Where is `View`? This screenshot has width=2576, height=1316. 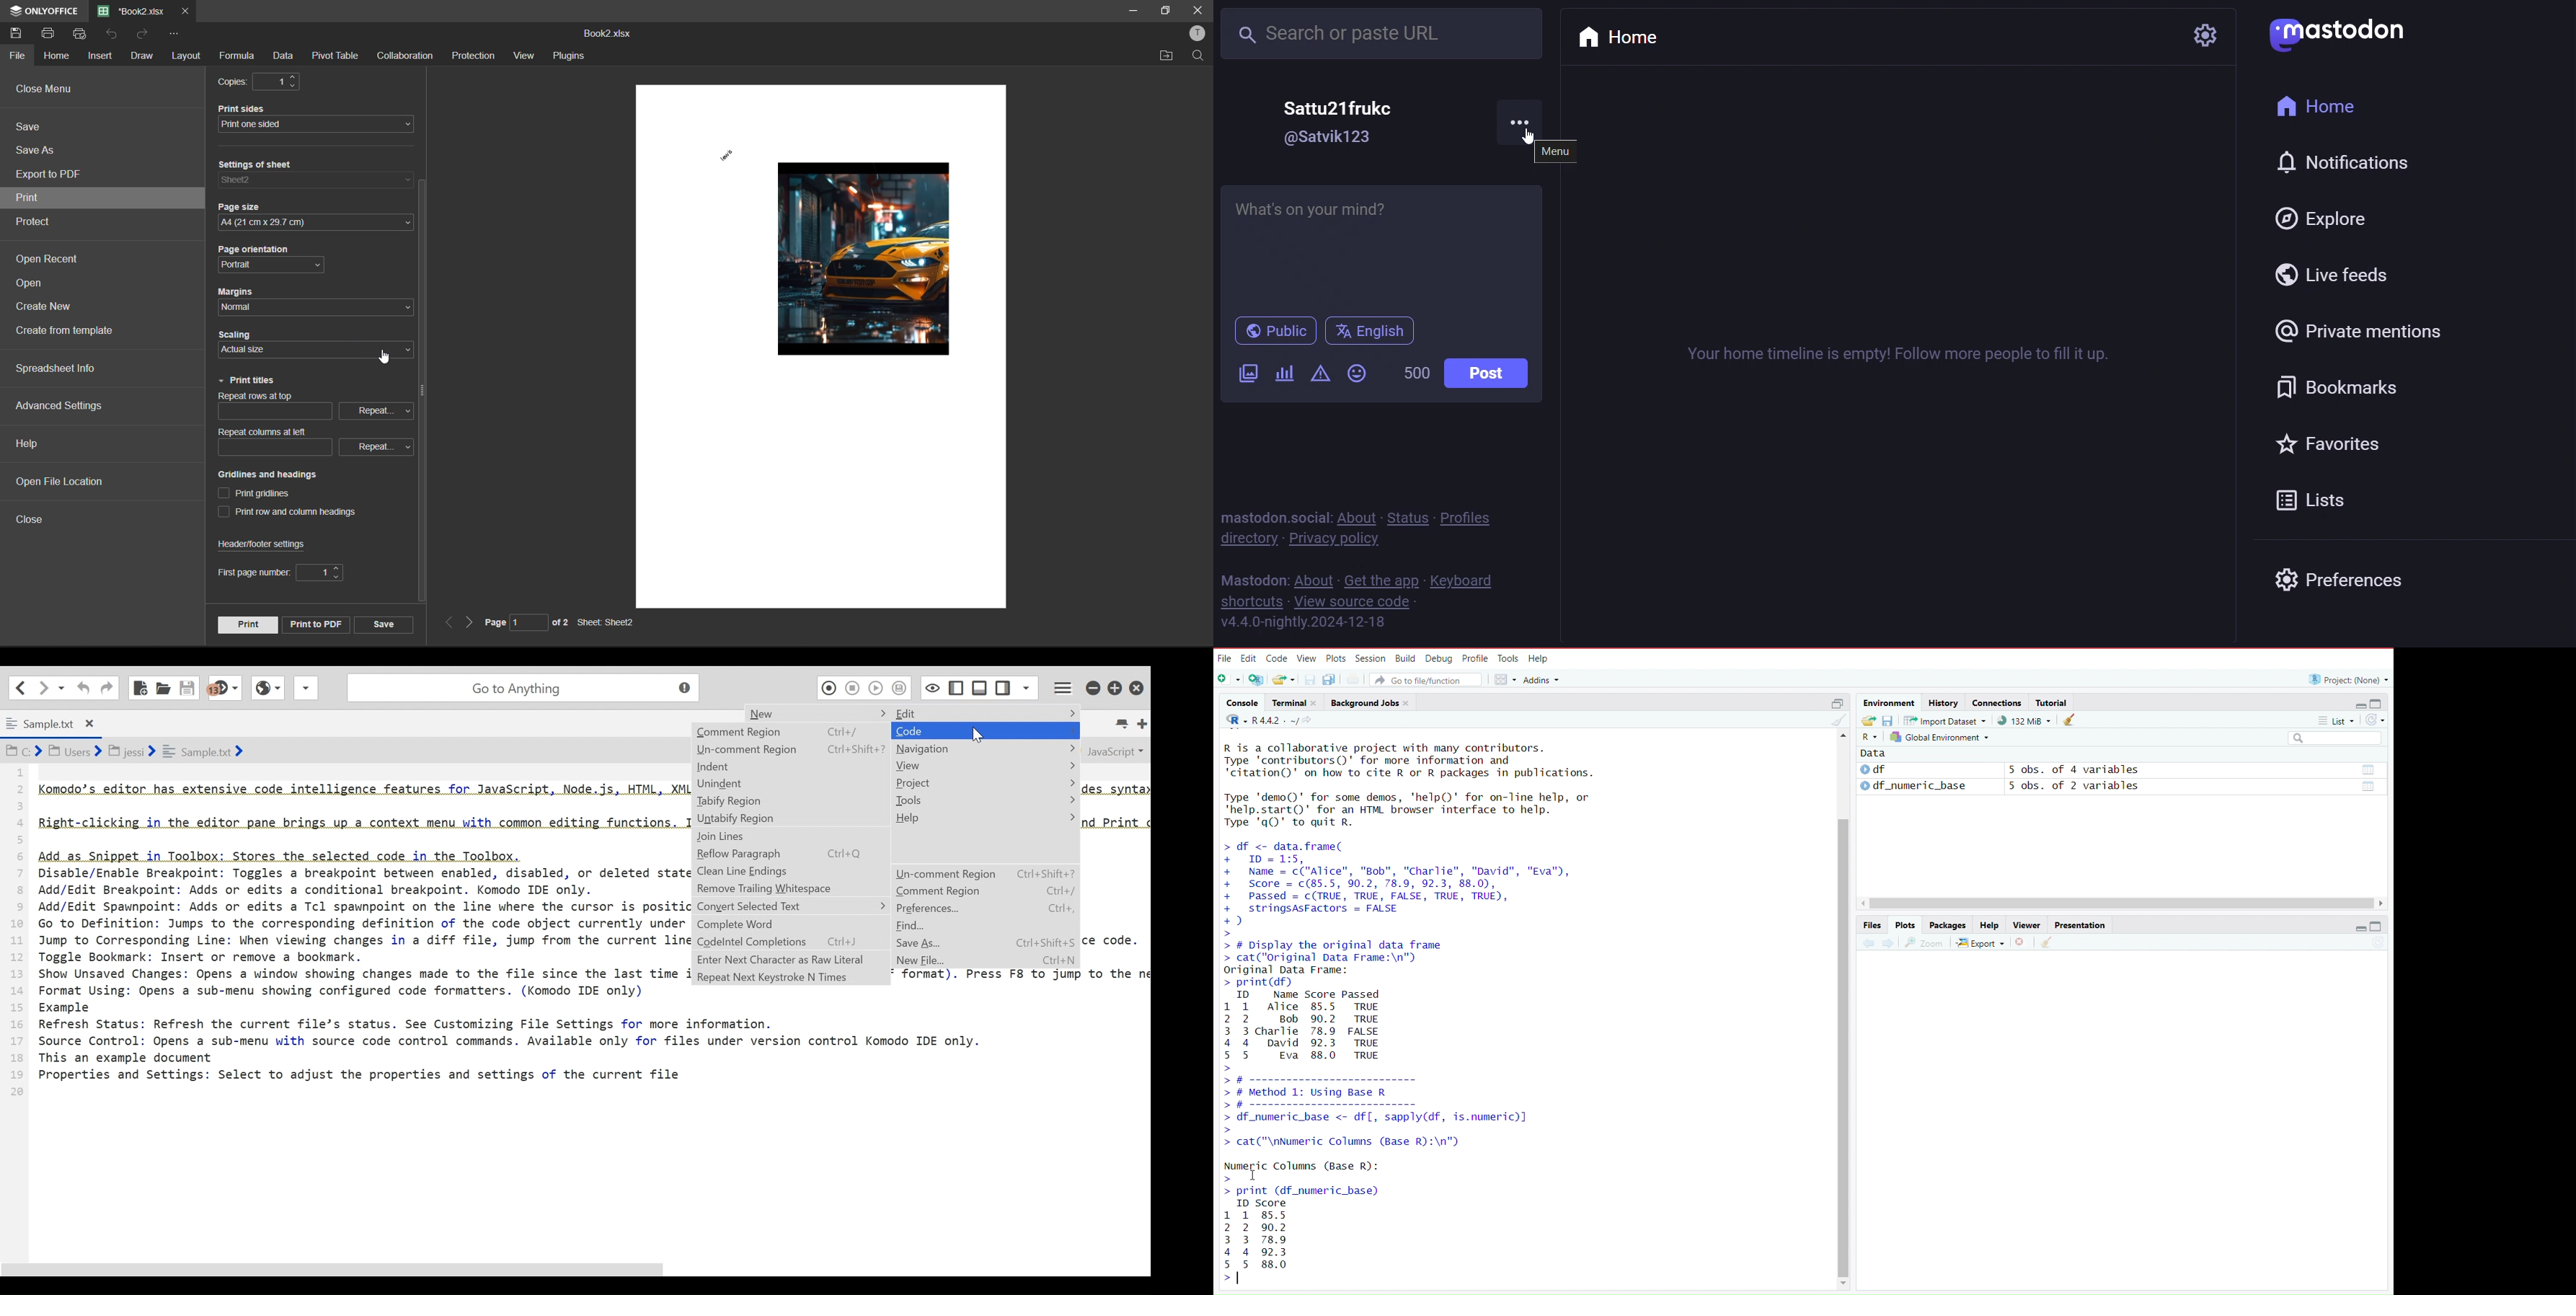
View is located at coordinates (1308, 658).